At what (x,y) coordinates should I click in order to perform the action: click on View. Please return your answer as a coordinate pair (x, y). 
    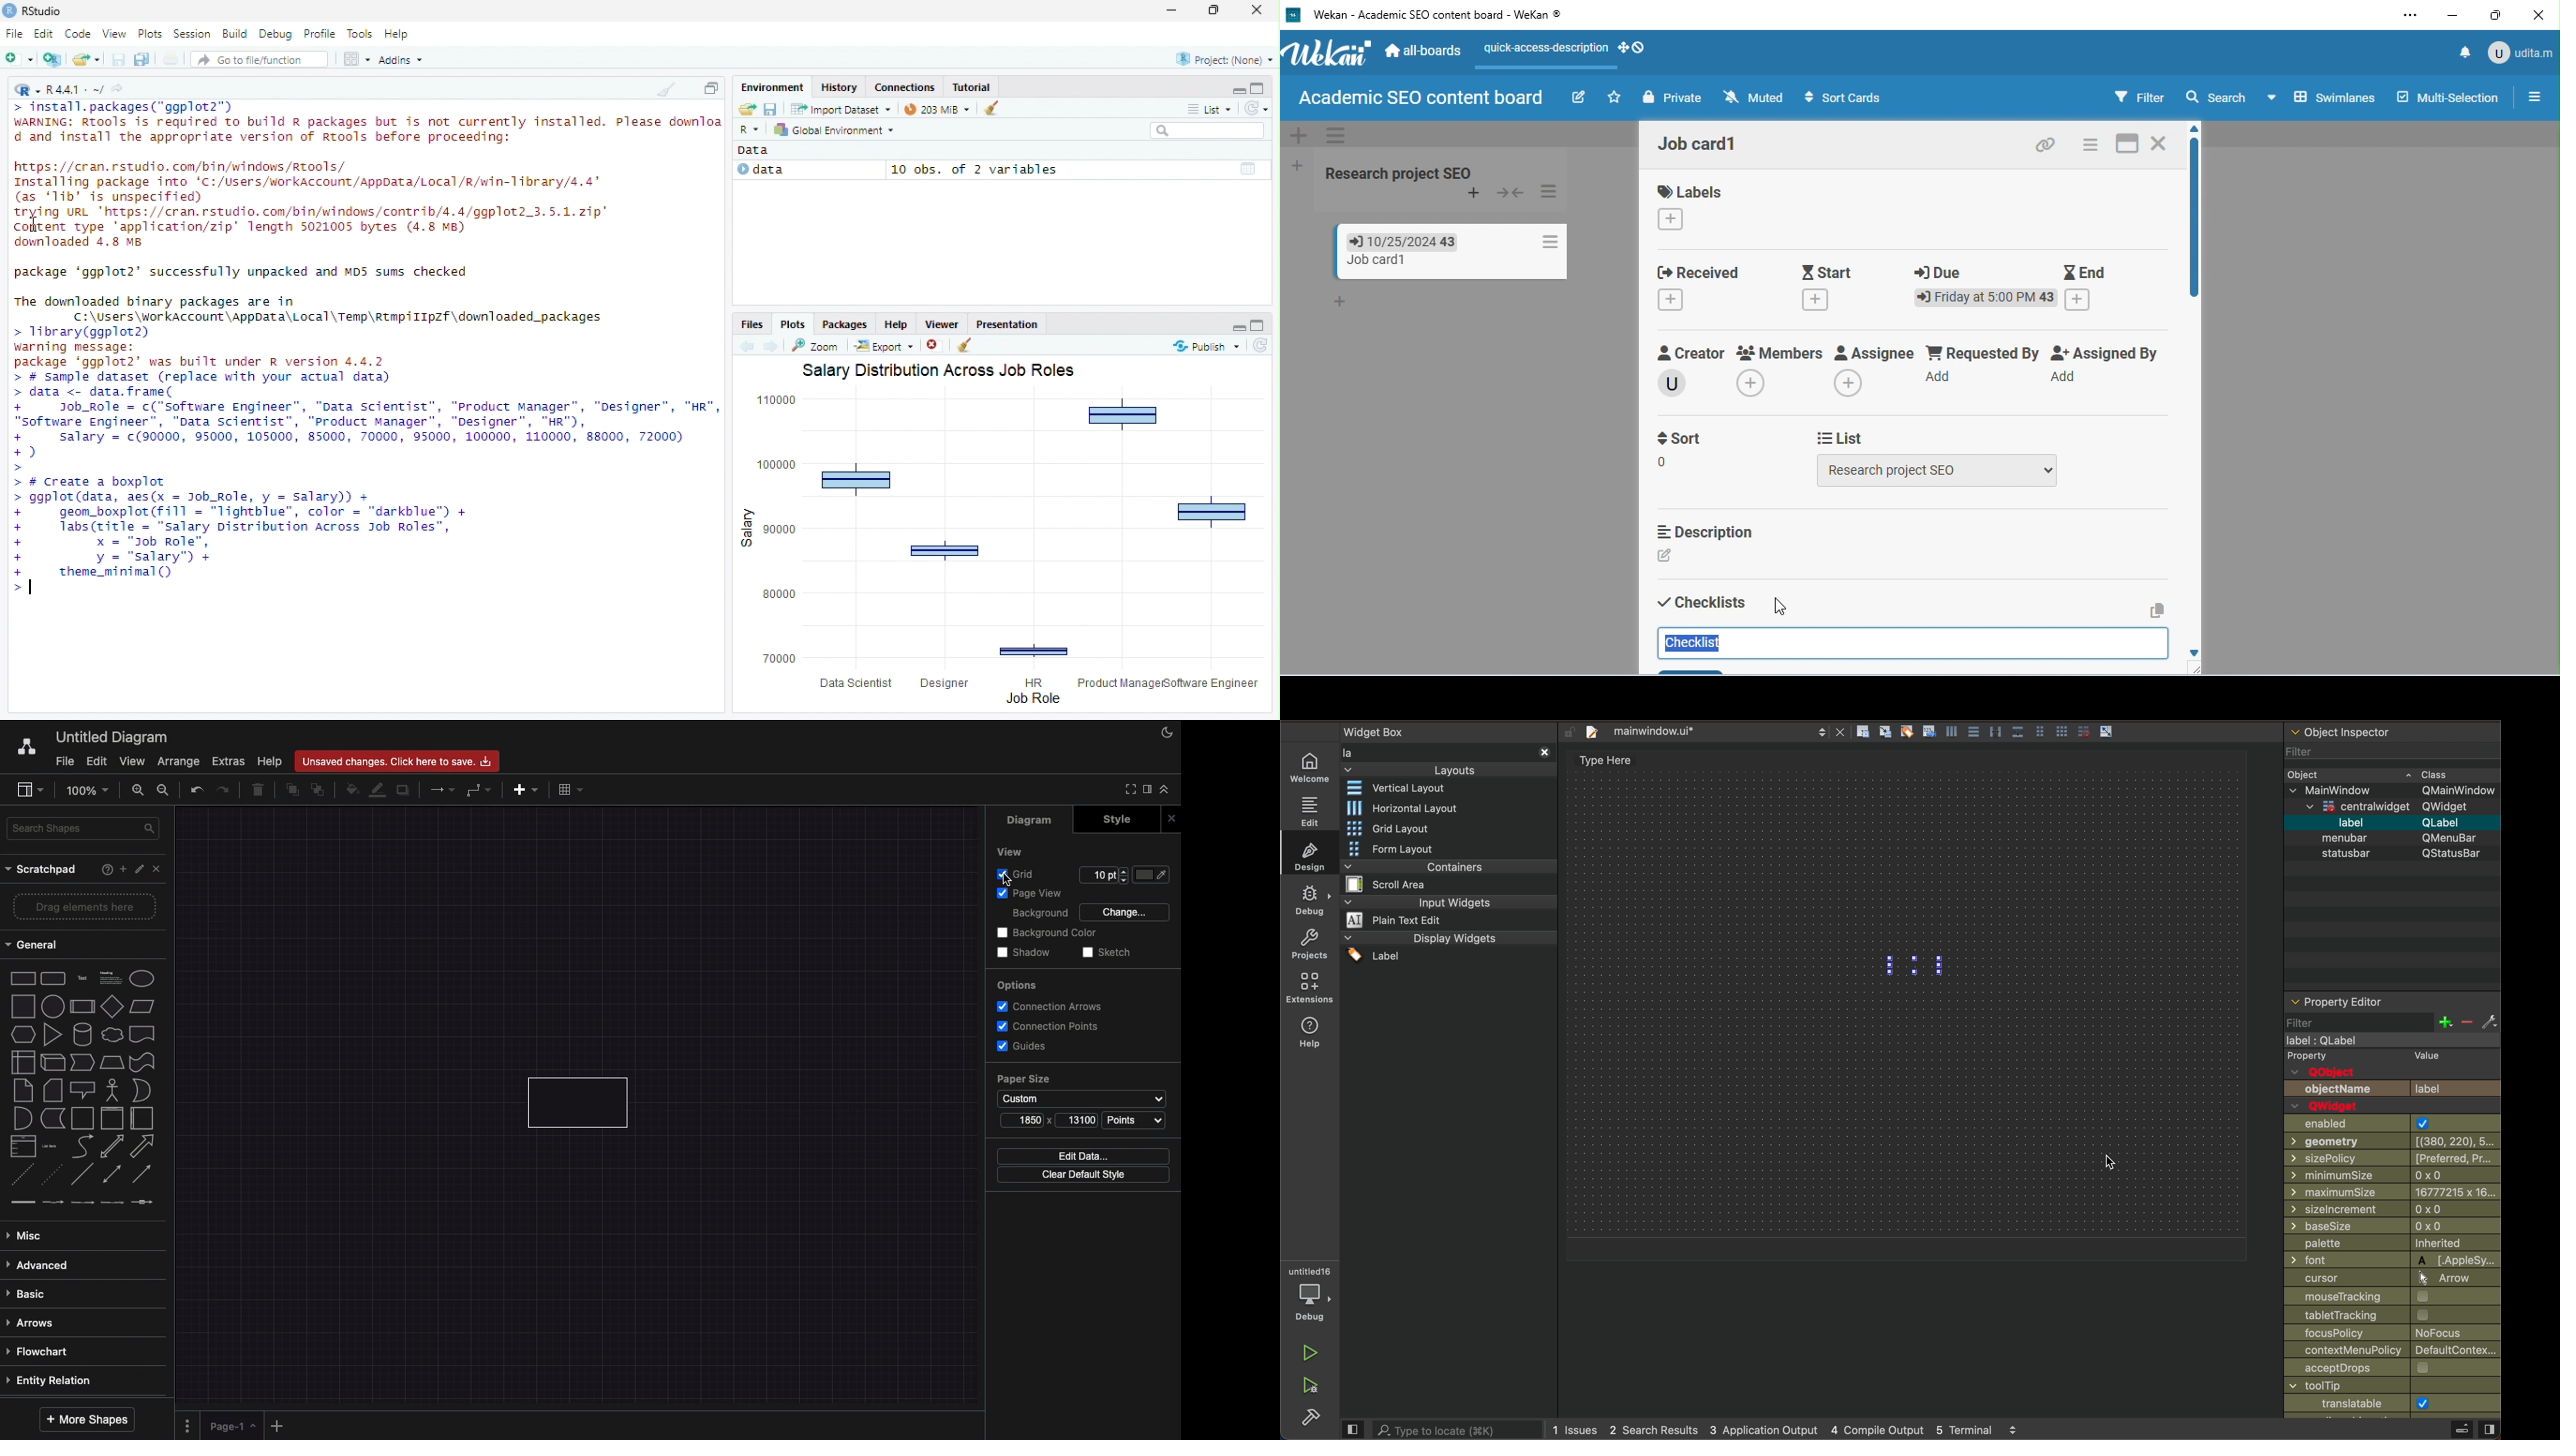
    Looking at the image, I should click on (135, 762).